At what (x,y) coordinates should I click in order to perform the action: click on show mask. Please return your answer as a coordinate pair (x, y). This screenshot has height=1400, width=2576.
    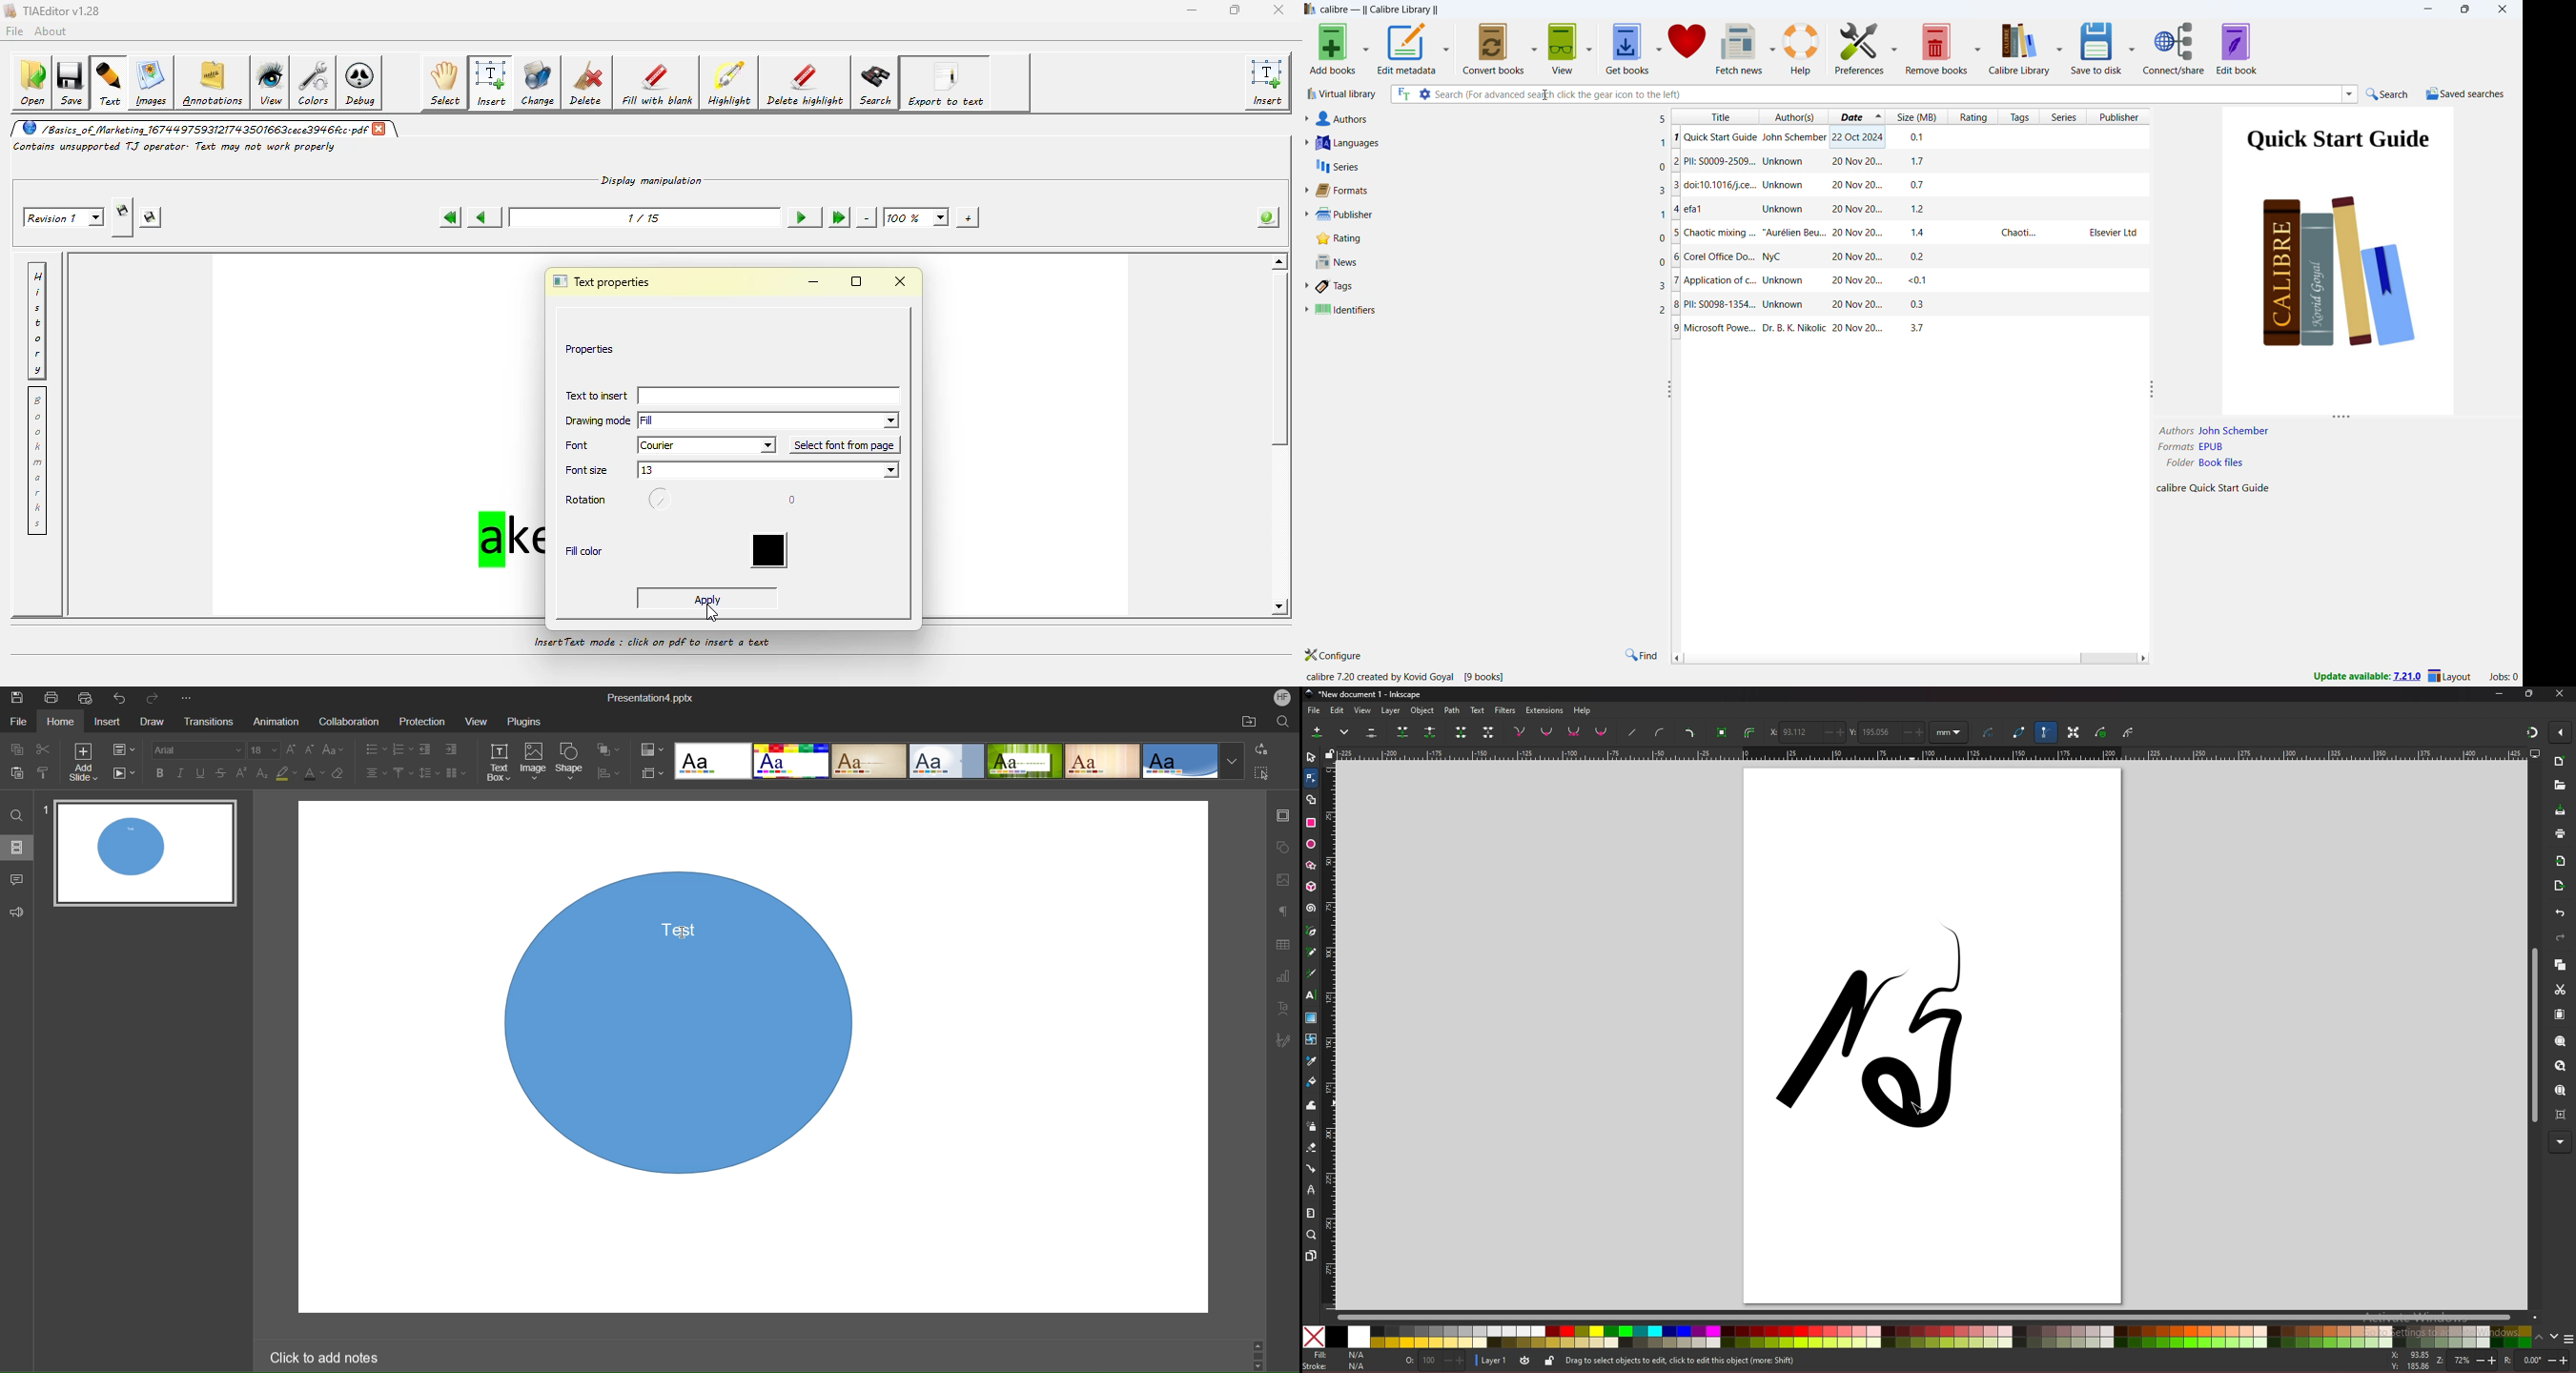
    Looking at the image, I should click on (2102, 732).